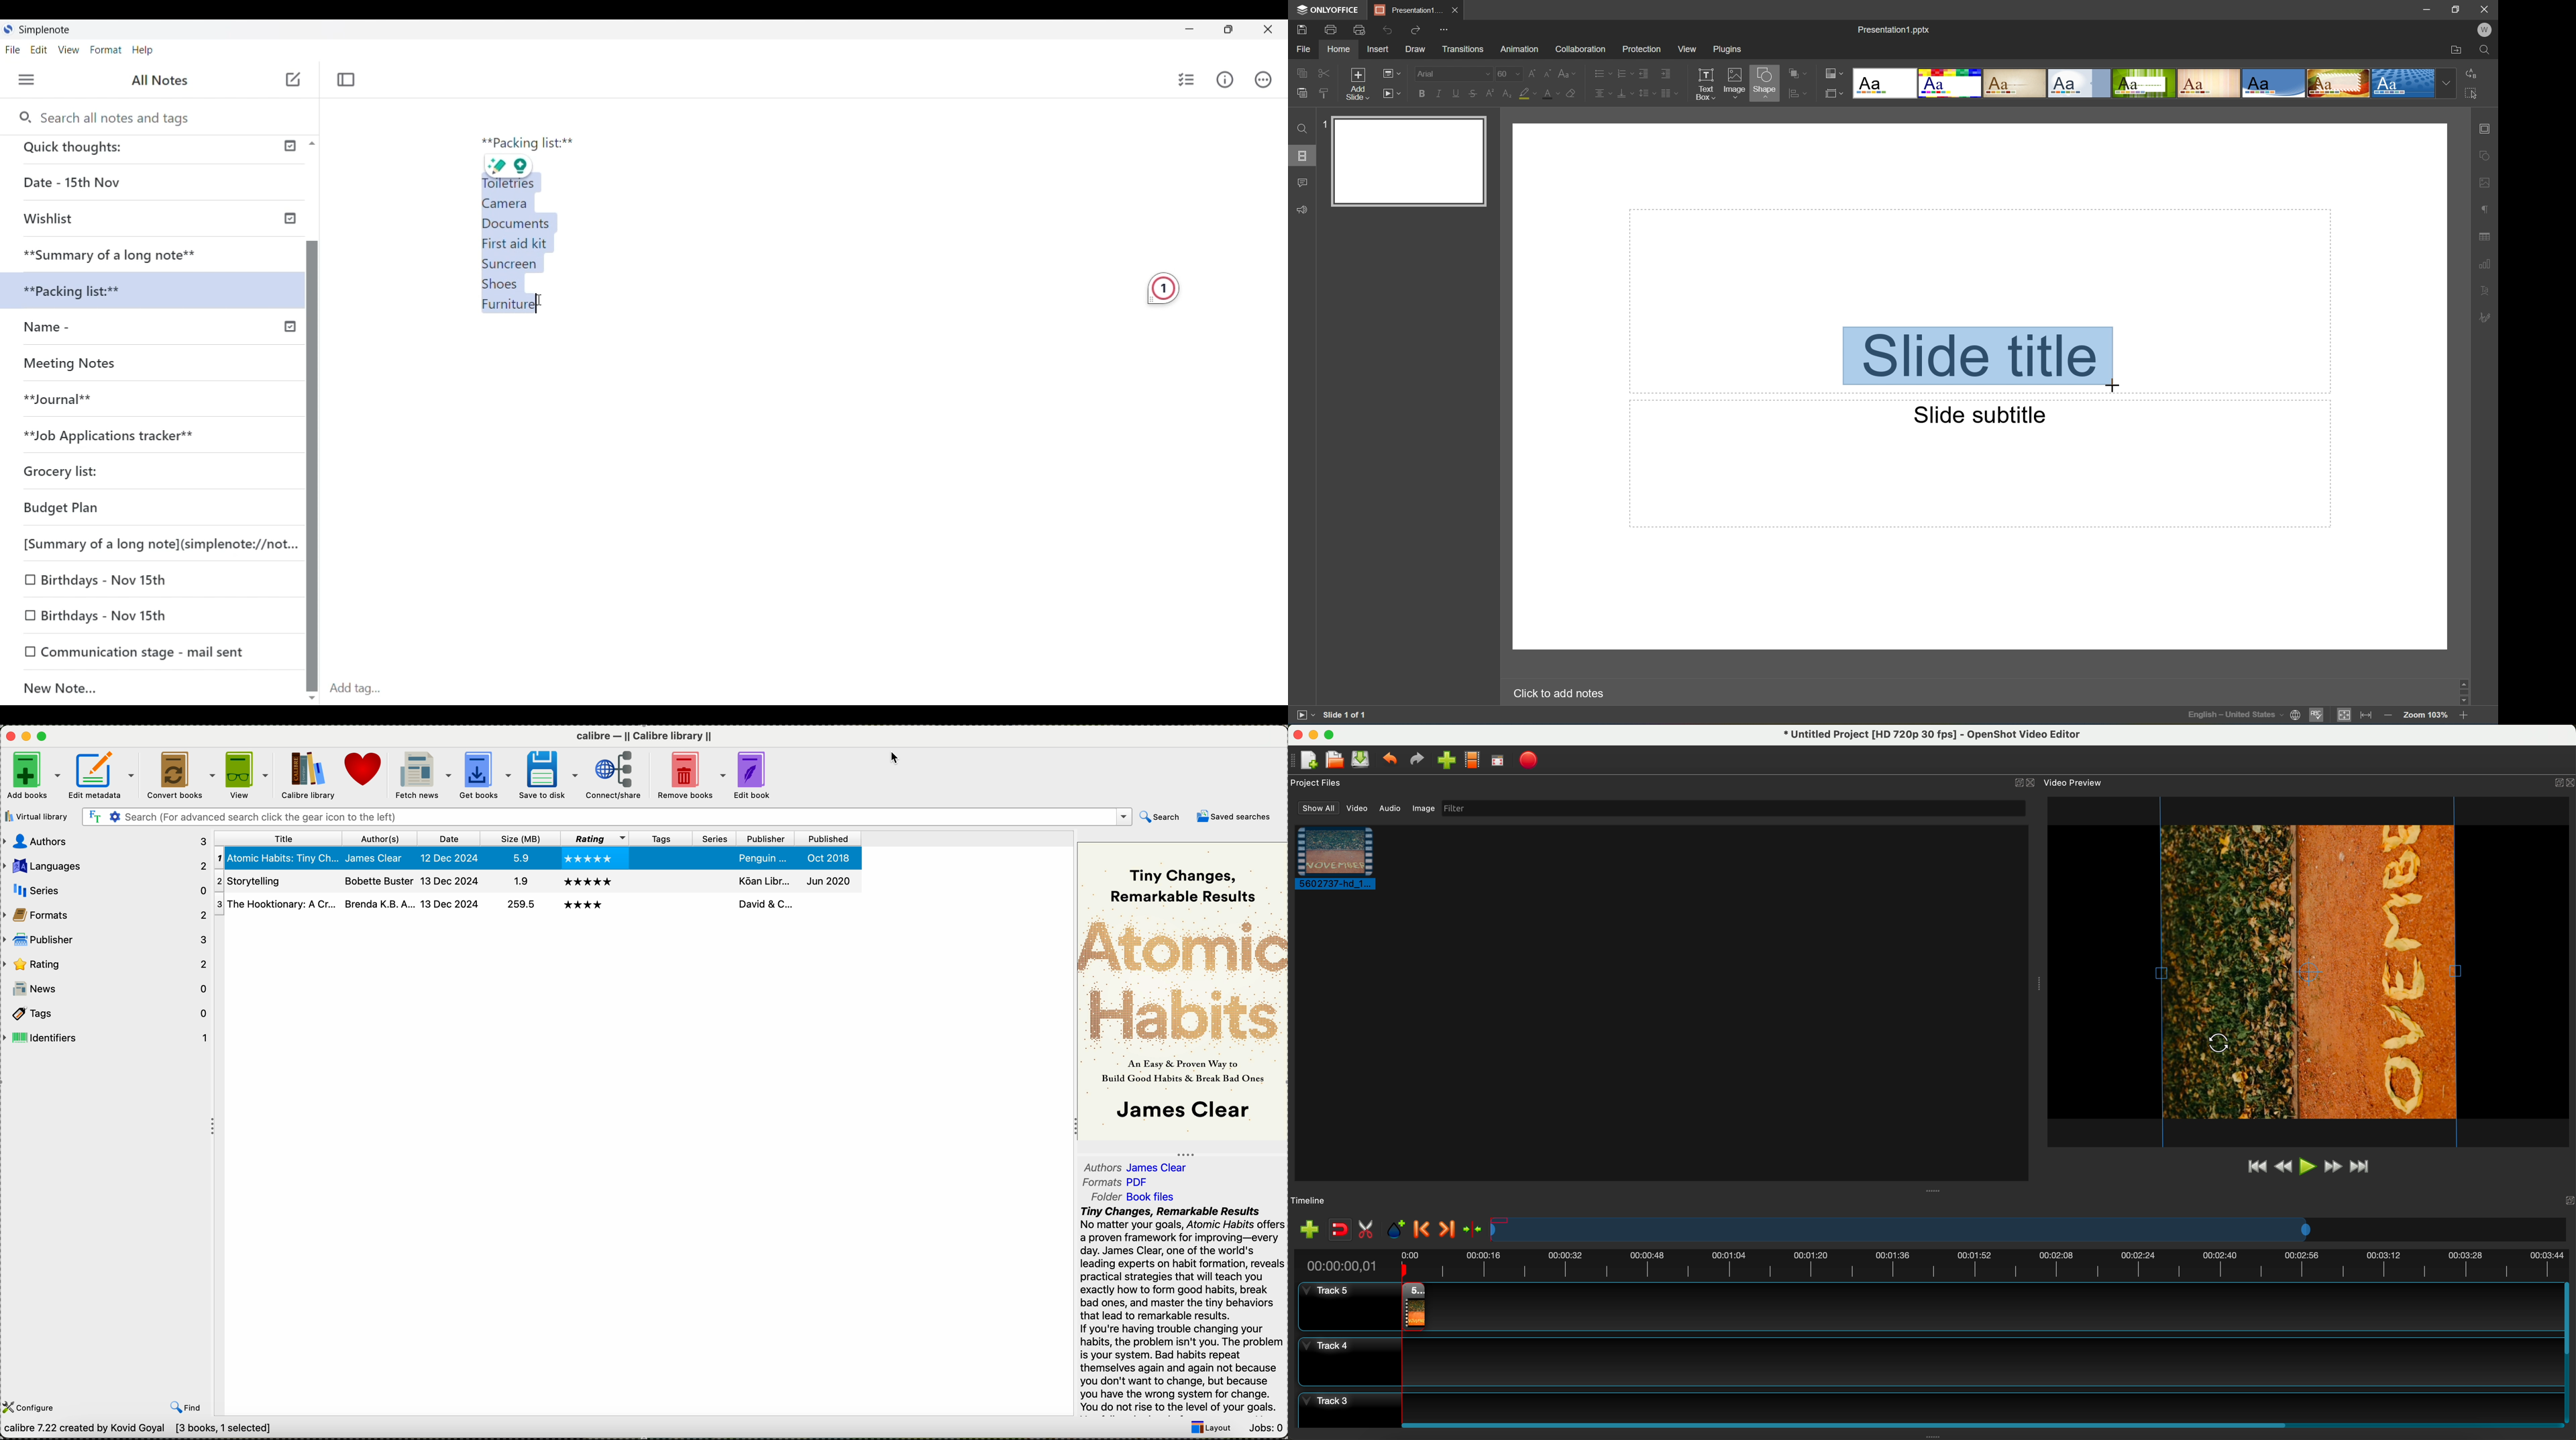  What do you see at coordinates (1937, 737) in the screenshot?
I see `file name` at bounding box center [1937, 737].